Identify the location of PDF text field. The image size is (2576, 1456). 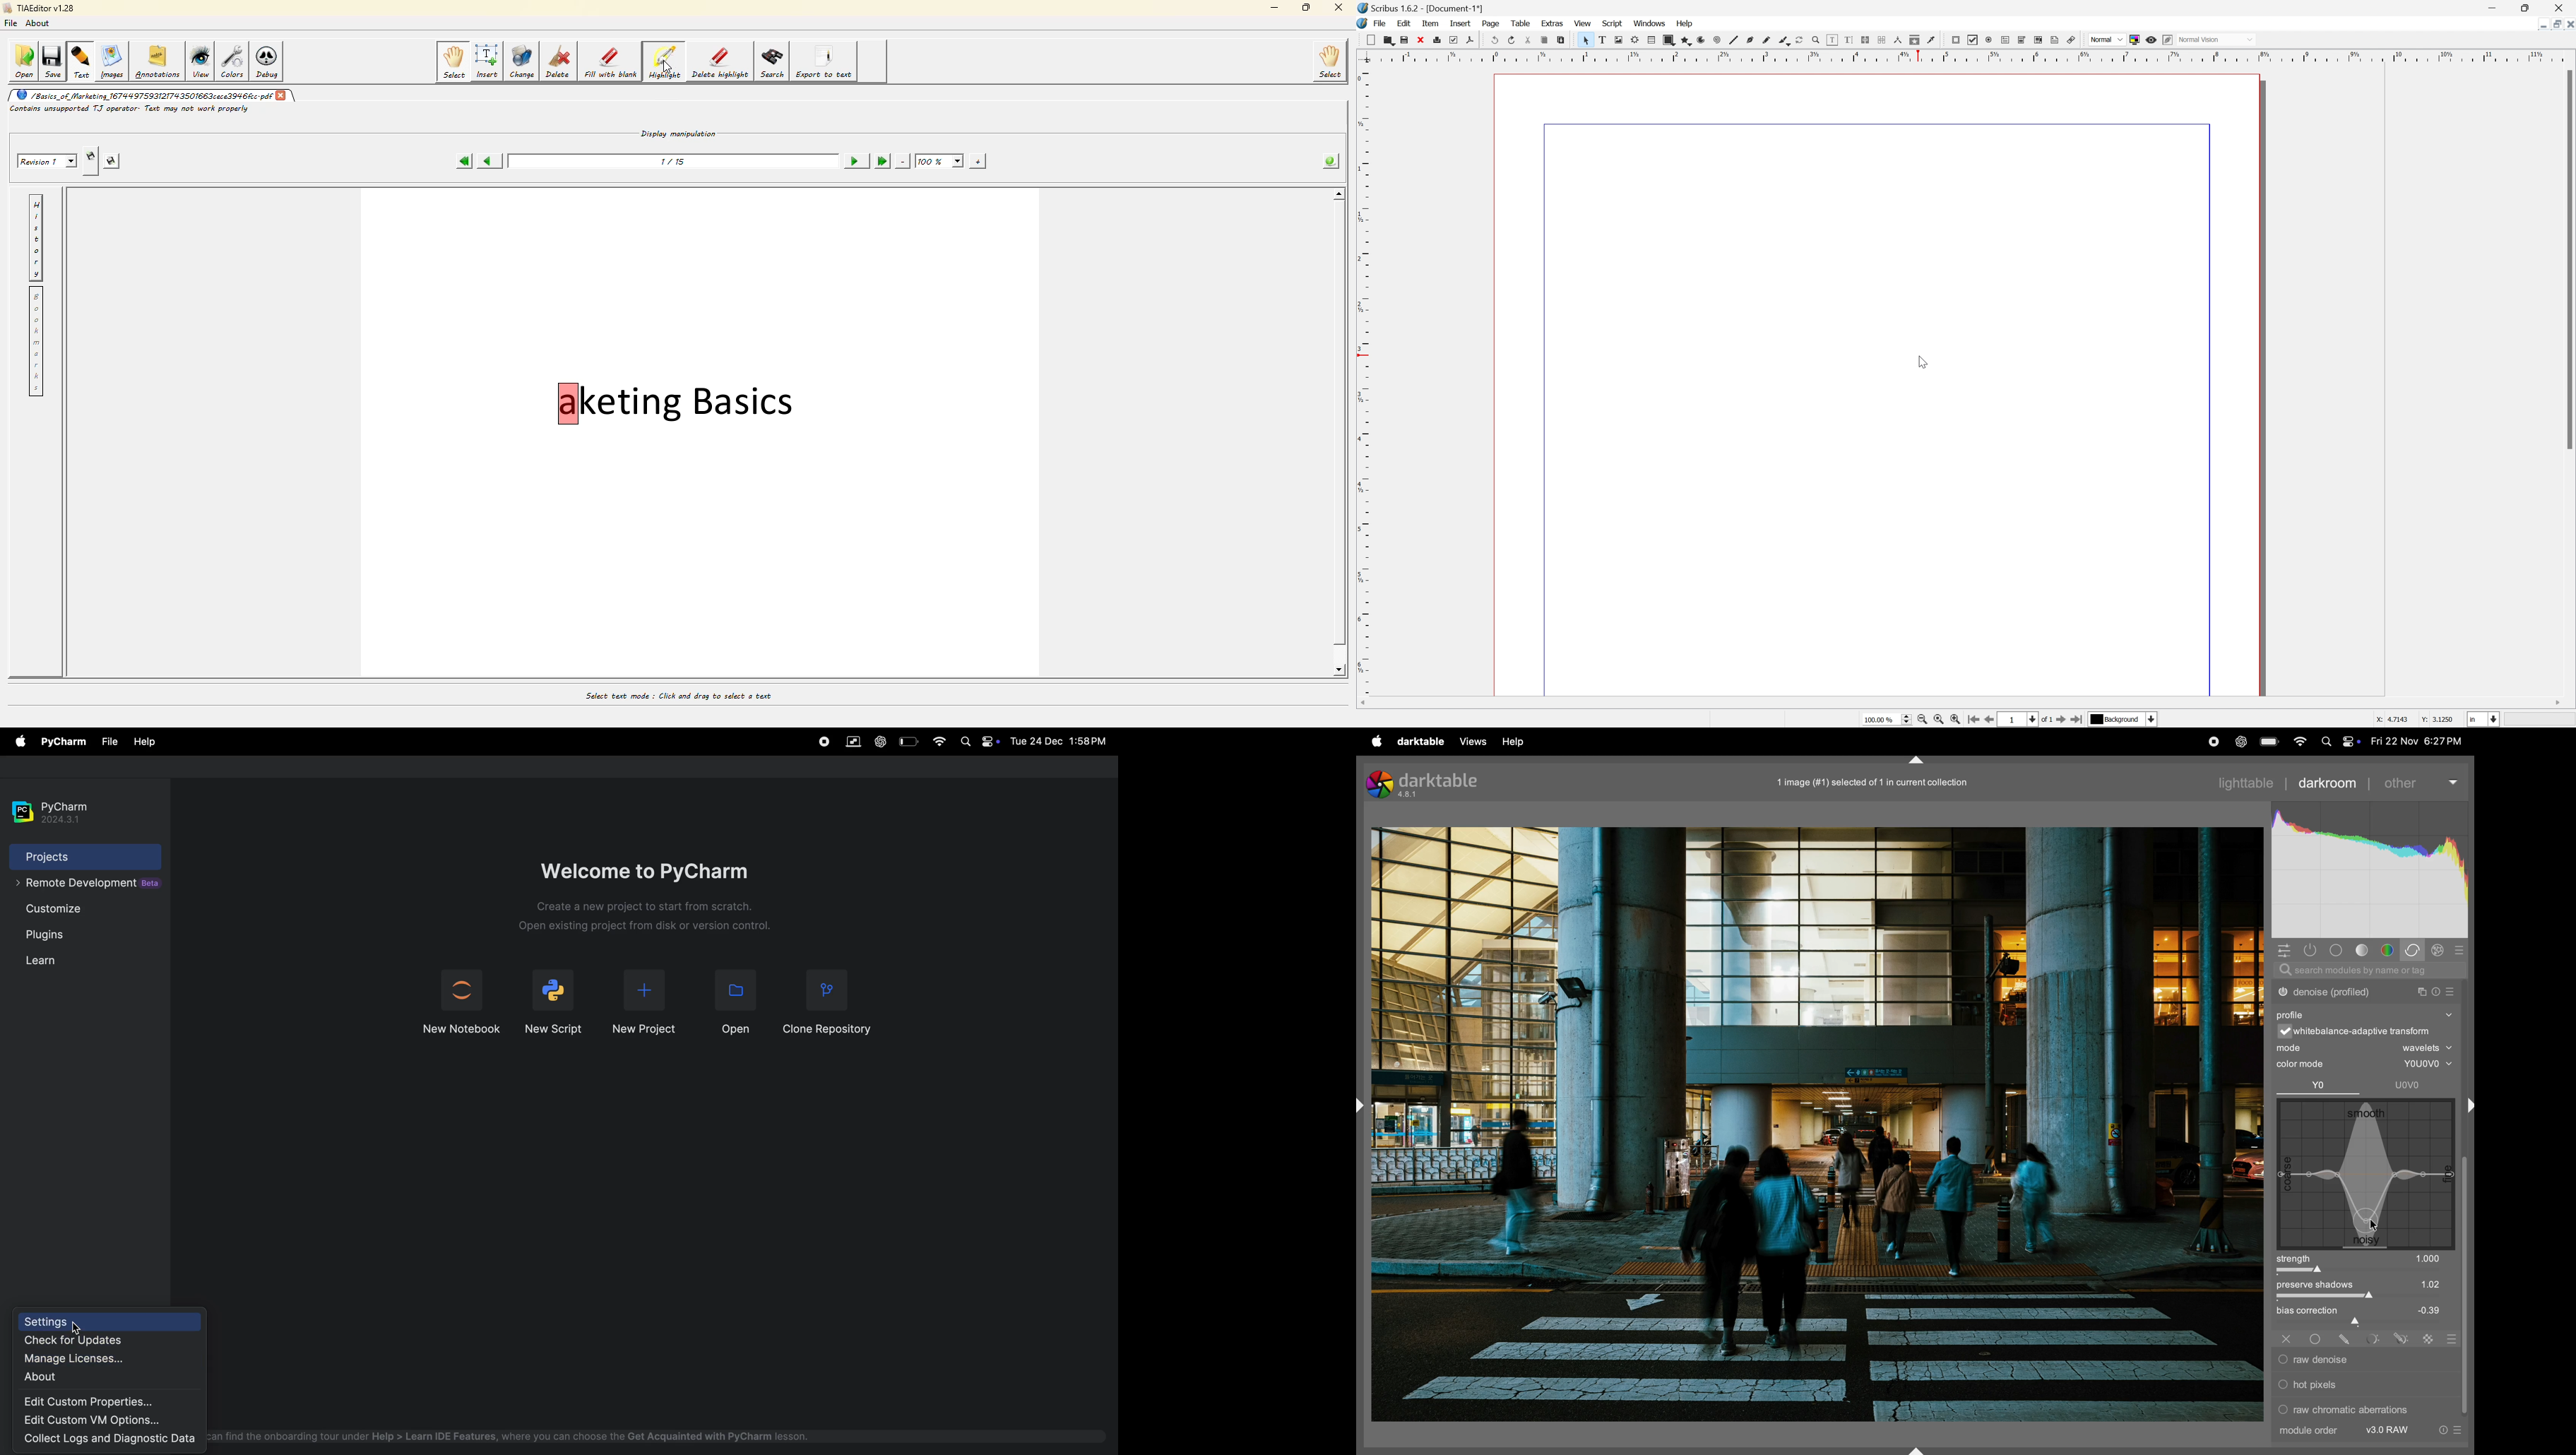
(2005, 40).